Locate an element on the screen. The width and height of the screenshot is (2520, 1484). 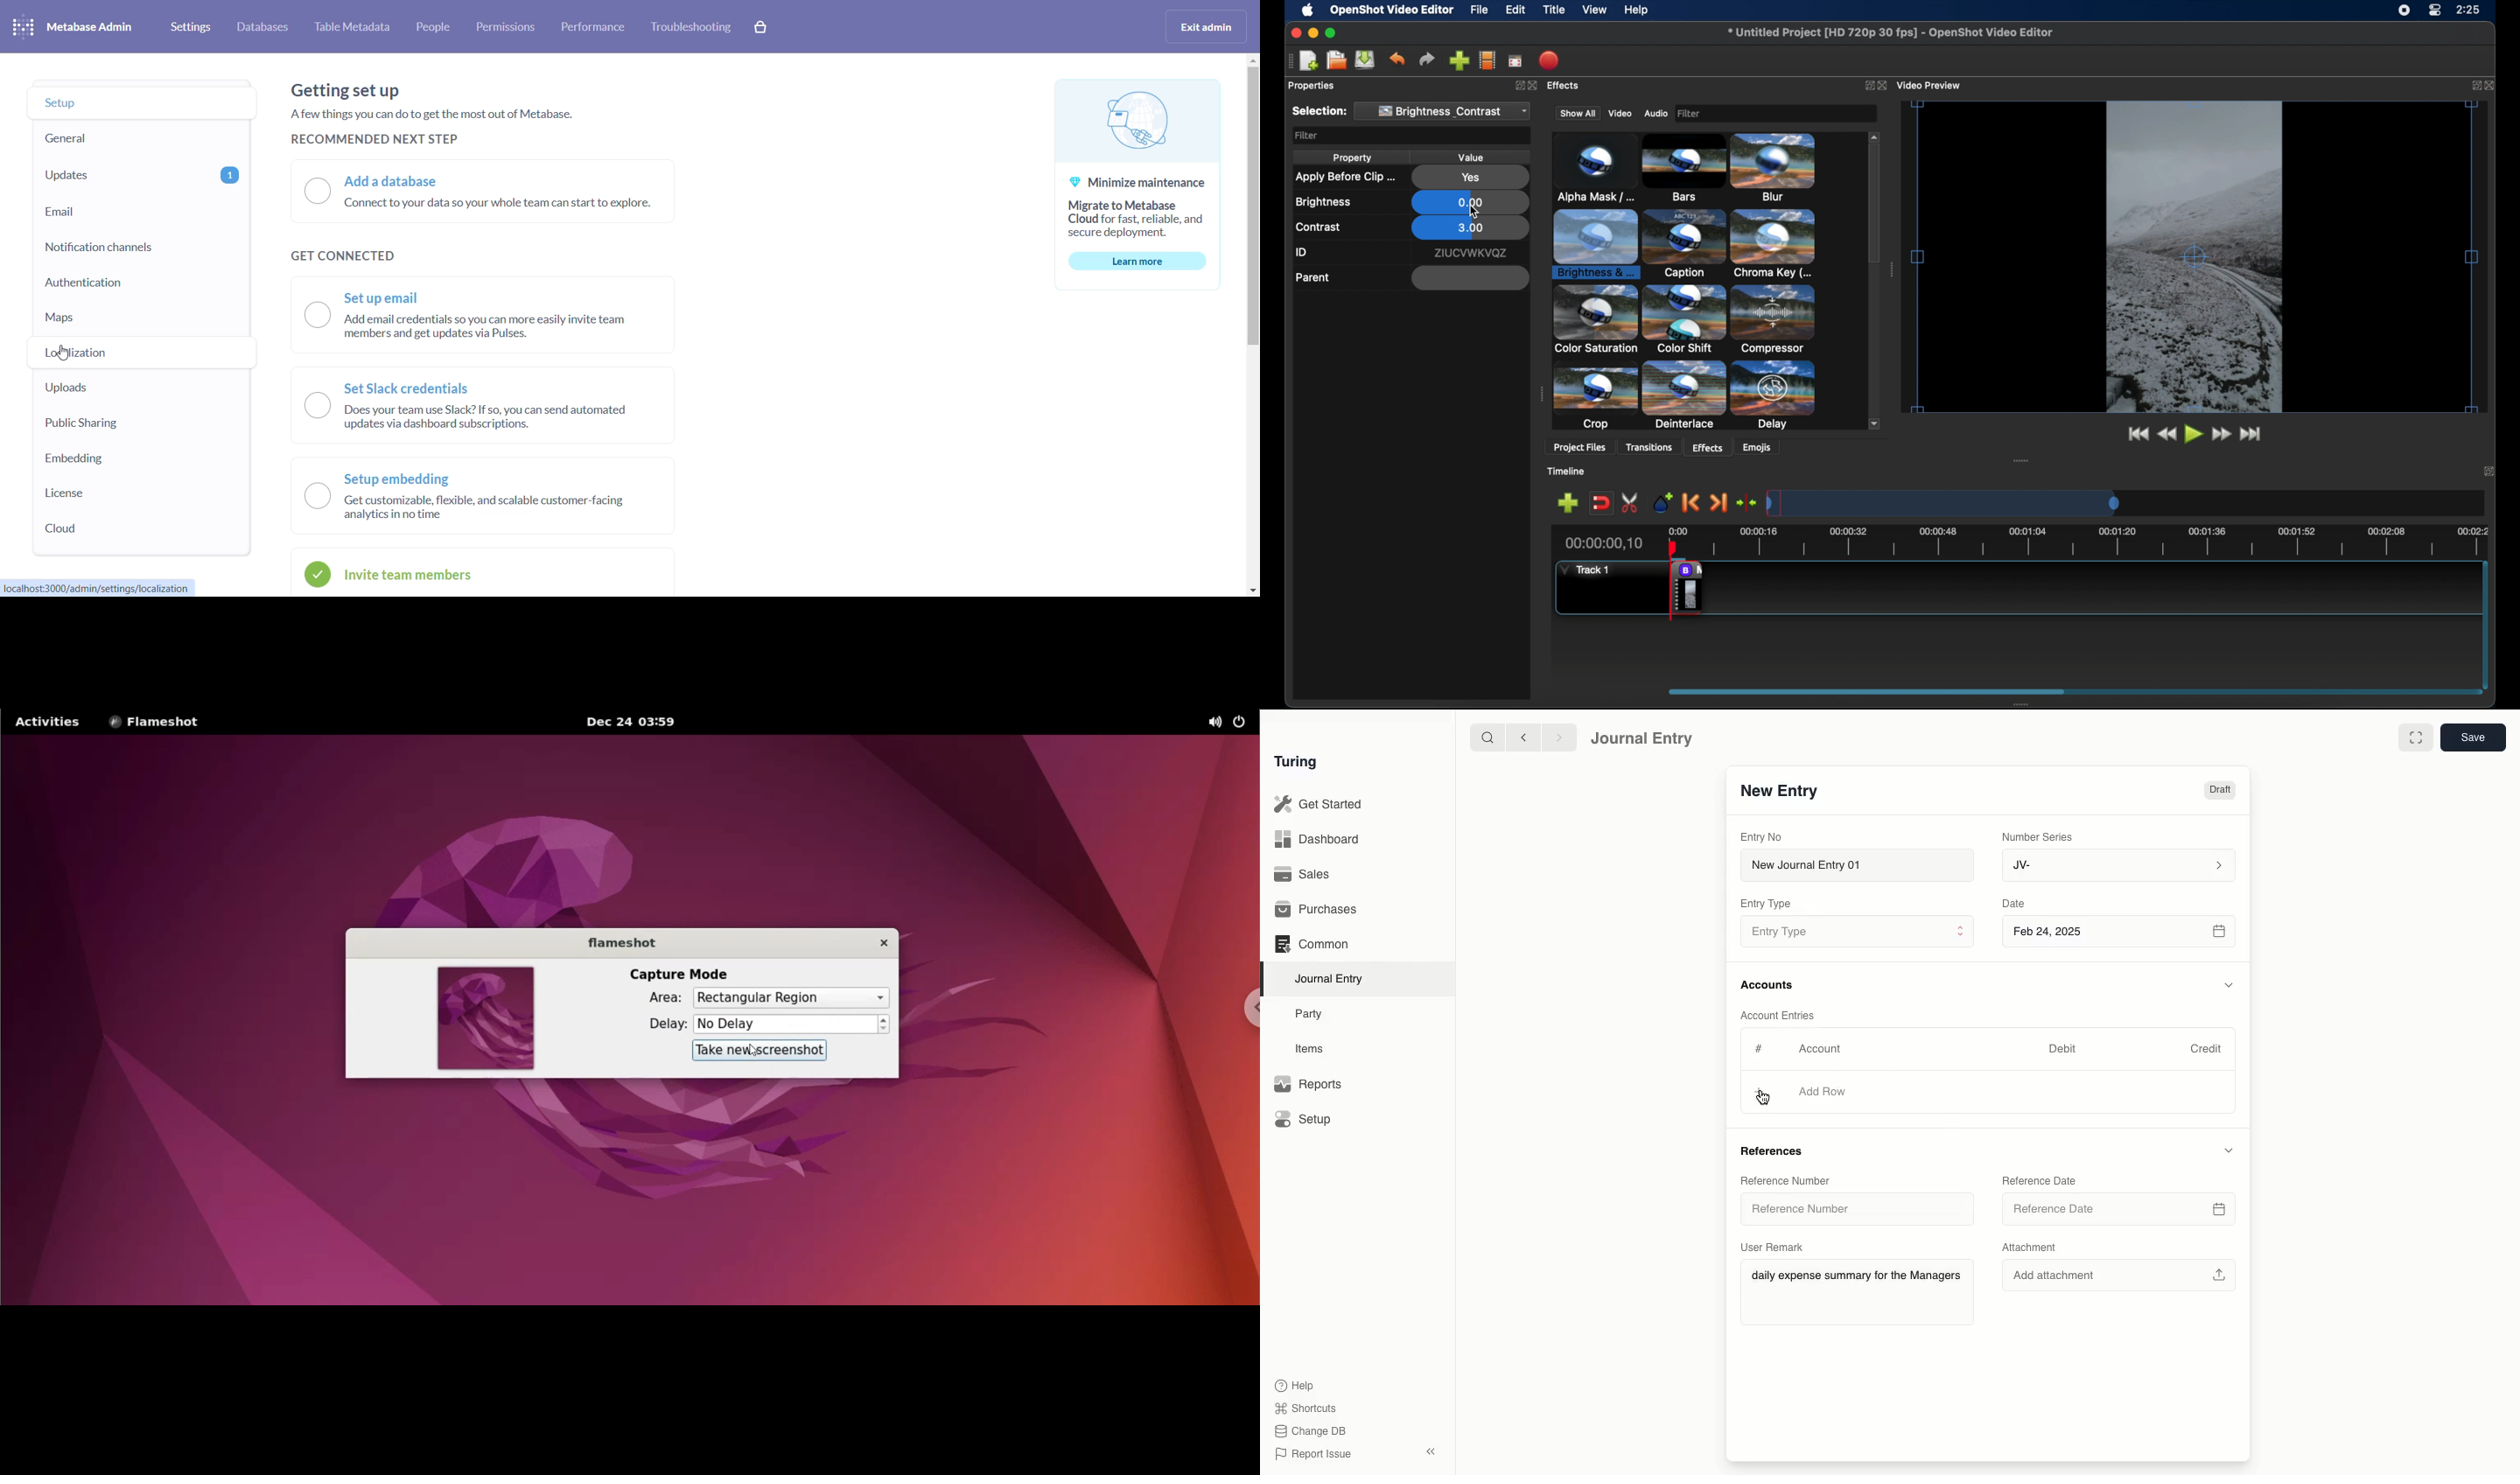
Get Started is located at coordinates (1320, 805).